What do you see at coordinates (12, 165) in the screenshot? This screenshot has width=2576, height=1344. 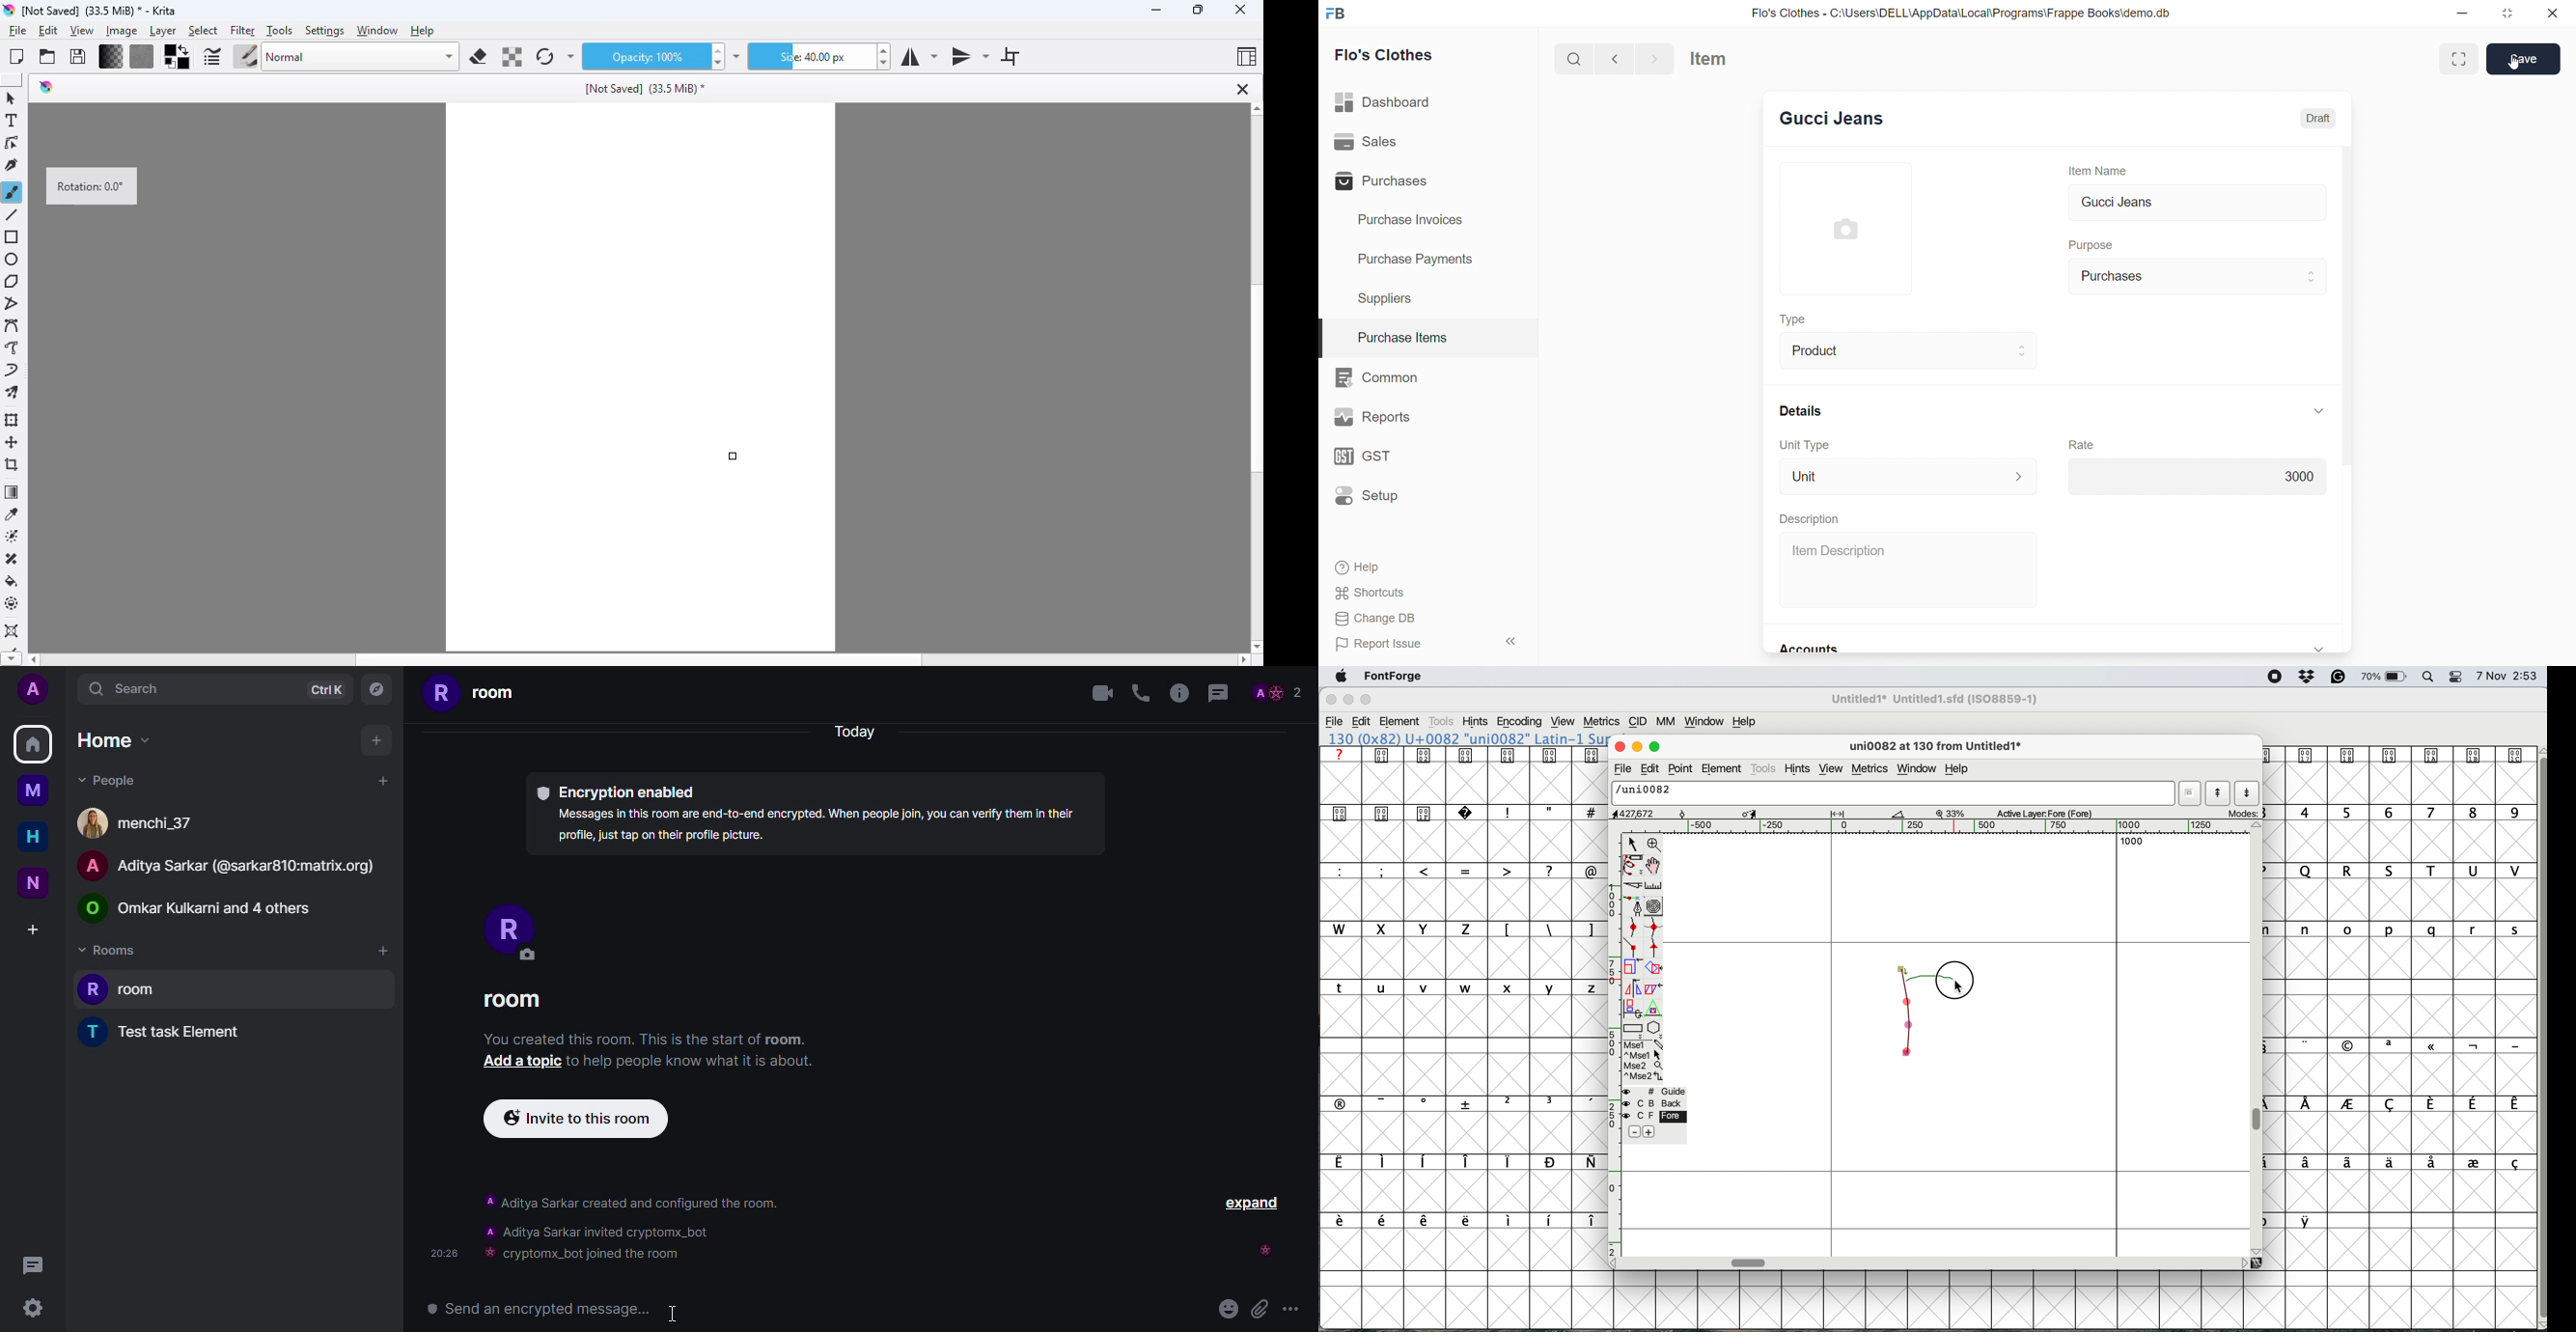 I see `calligraphy` at bounding box center [12, 165].